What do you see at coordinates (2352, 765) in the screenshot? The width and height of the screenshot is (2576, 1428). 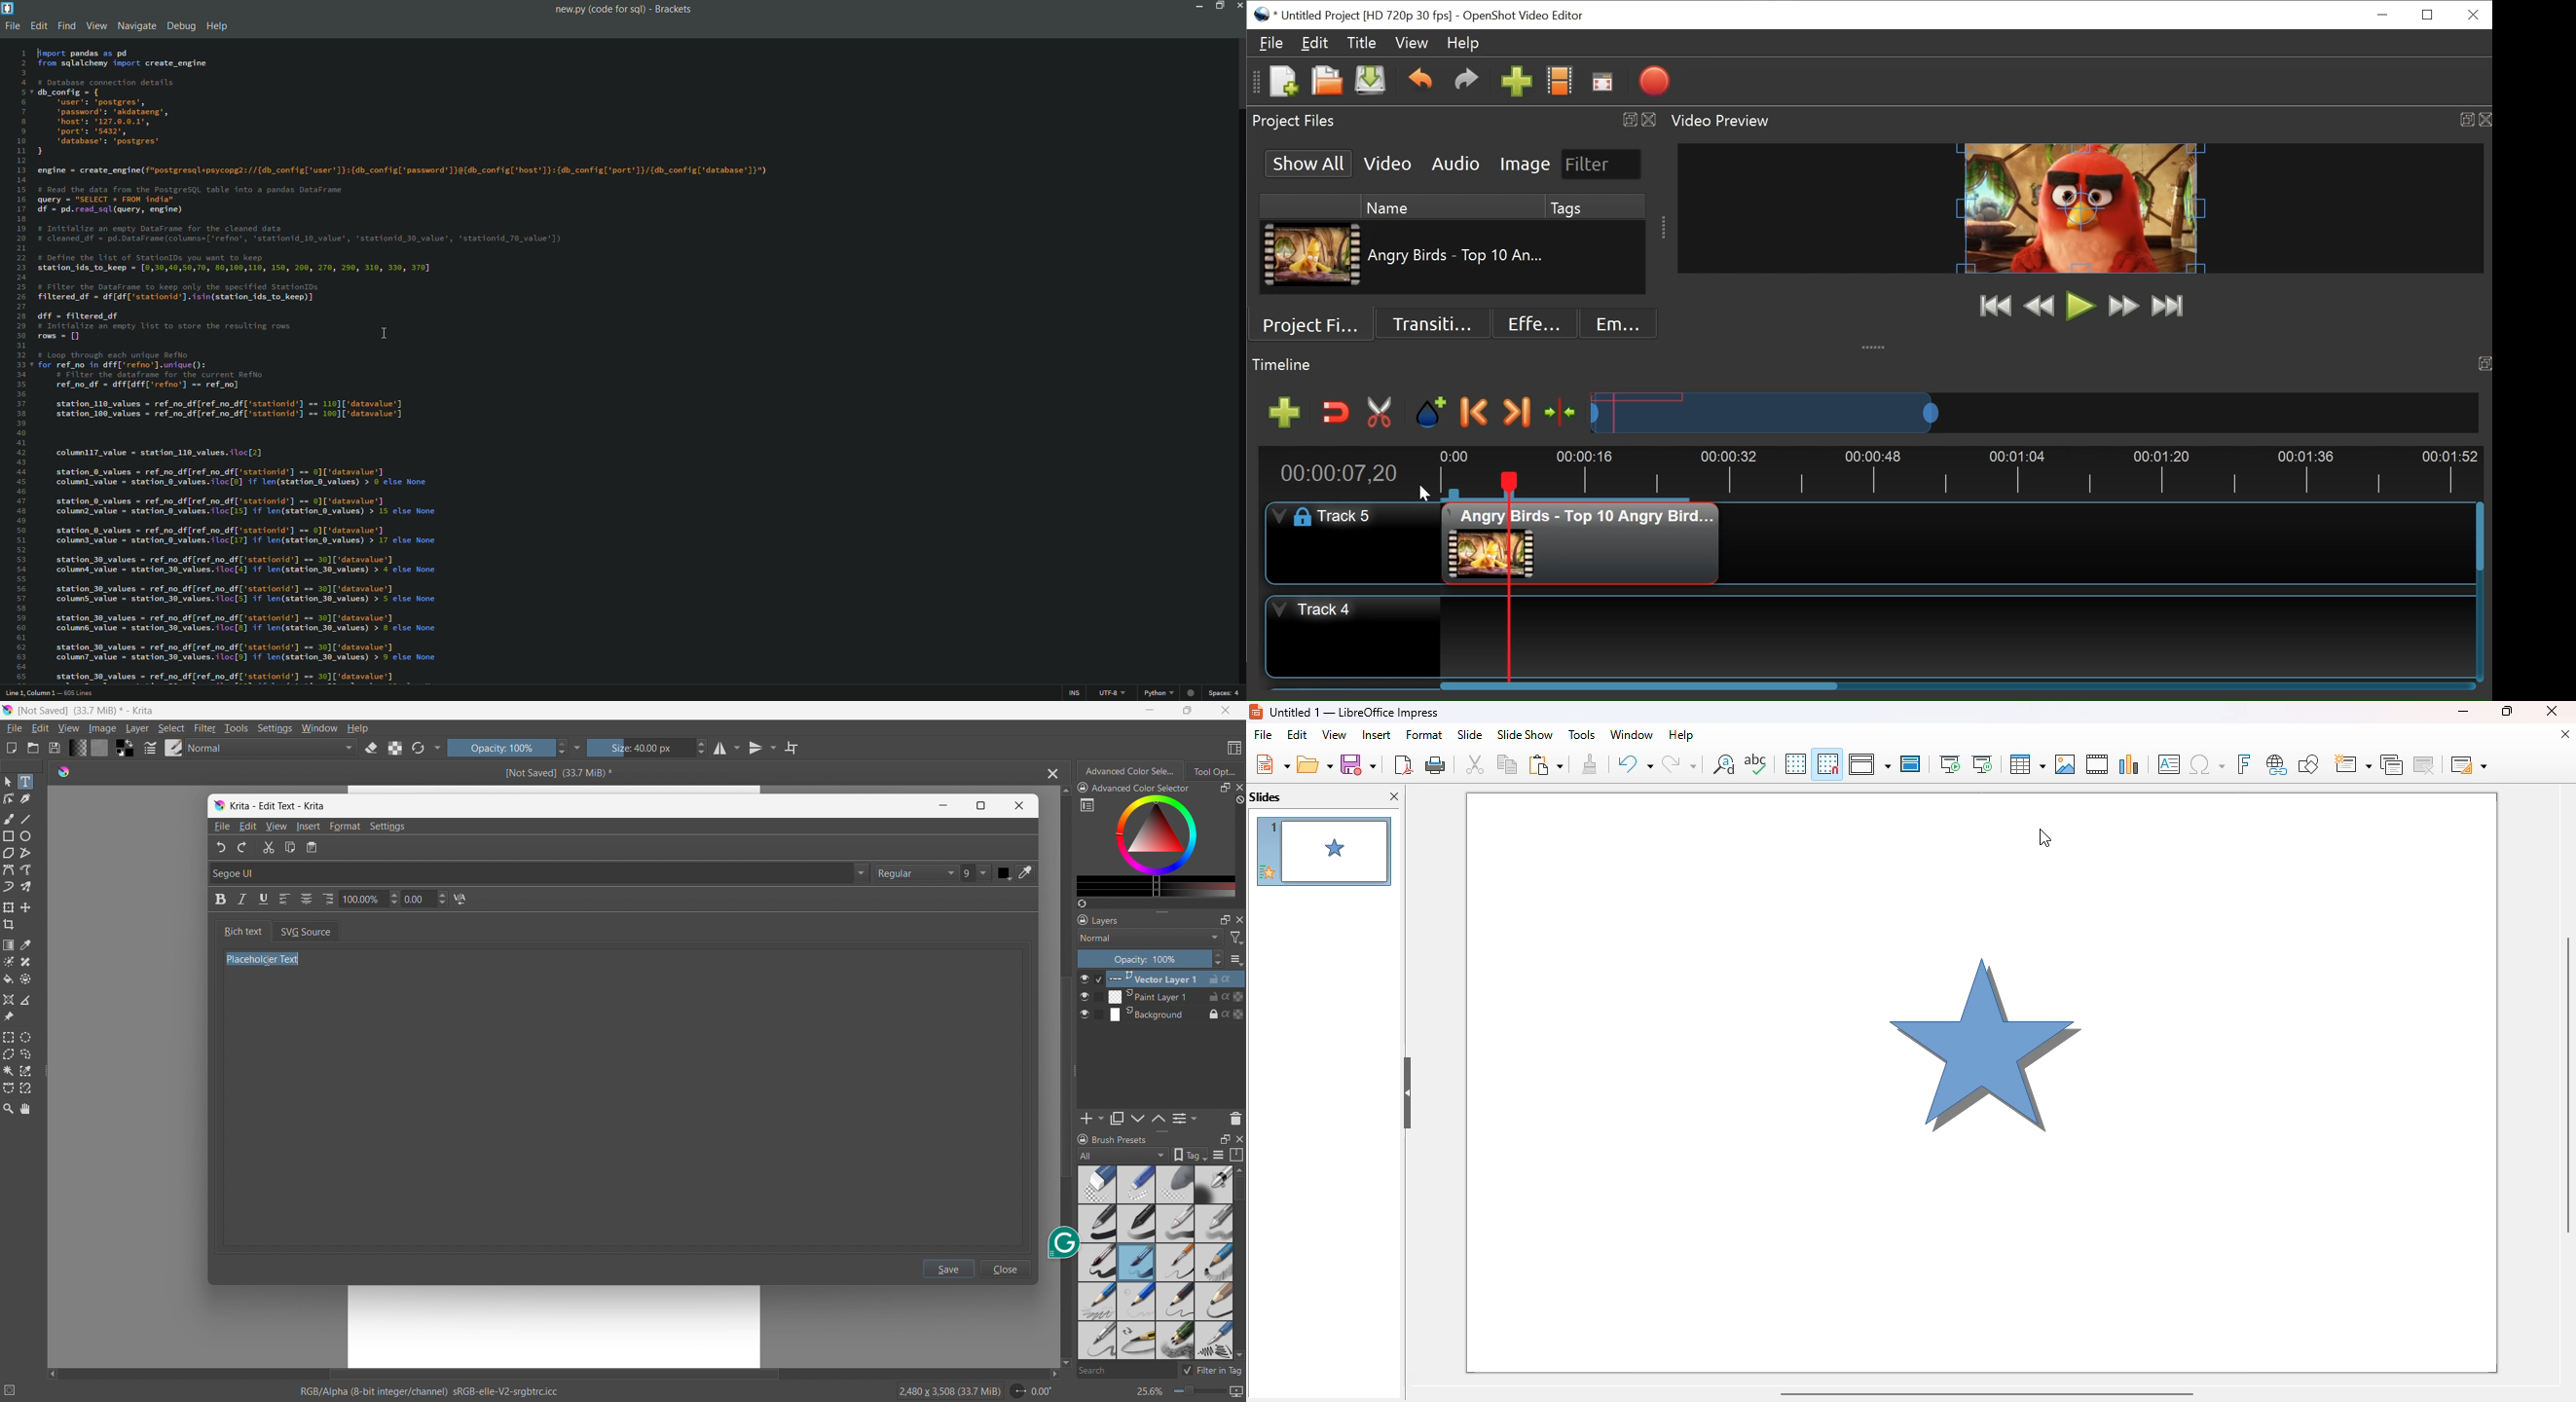 I see `new slide` at bounding box center [2352, 765].